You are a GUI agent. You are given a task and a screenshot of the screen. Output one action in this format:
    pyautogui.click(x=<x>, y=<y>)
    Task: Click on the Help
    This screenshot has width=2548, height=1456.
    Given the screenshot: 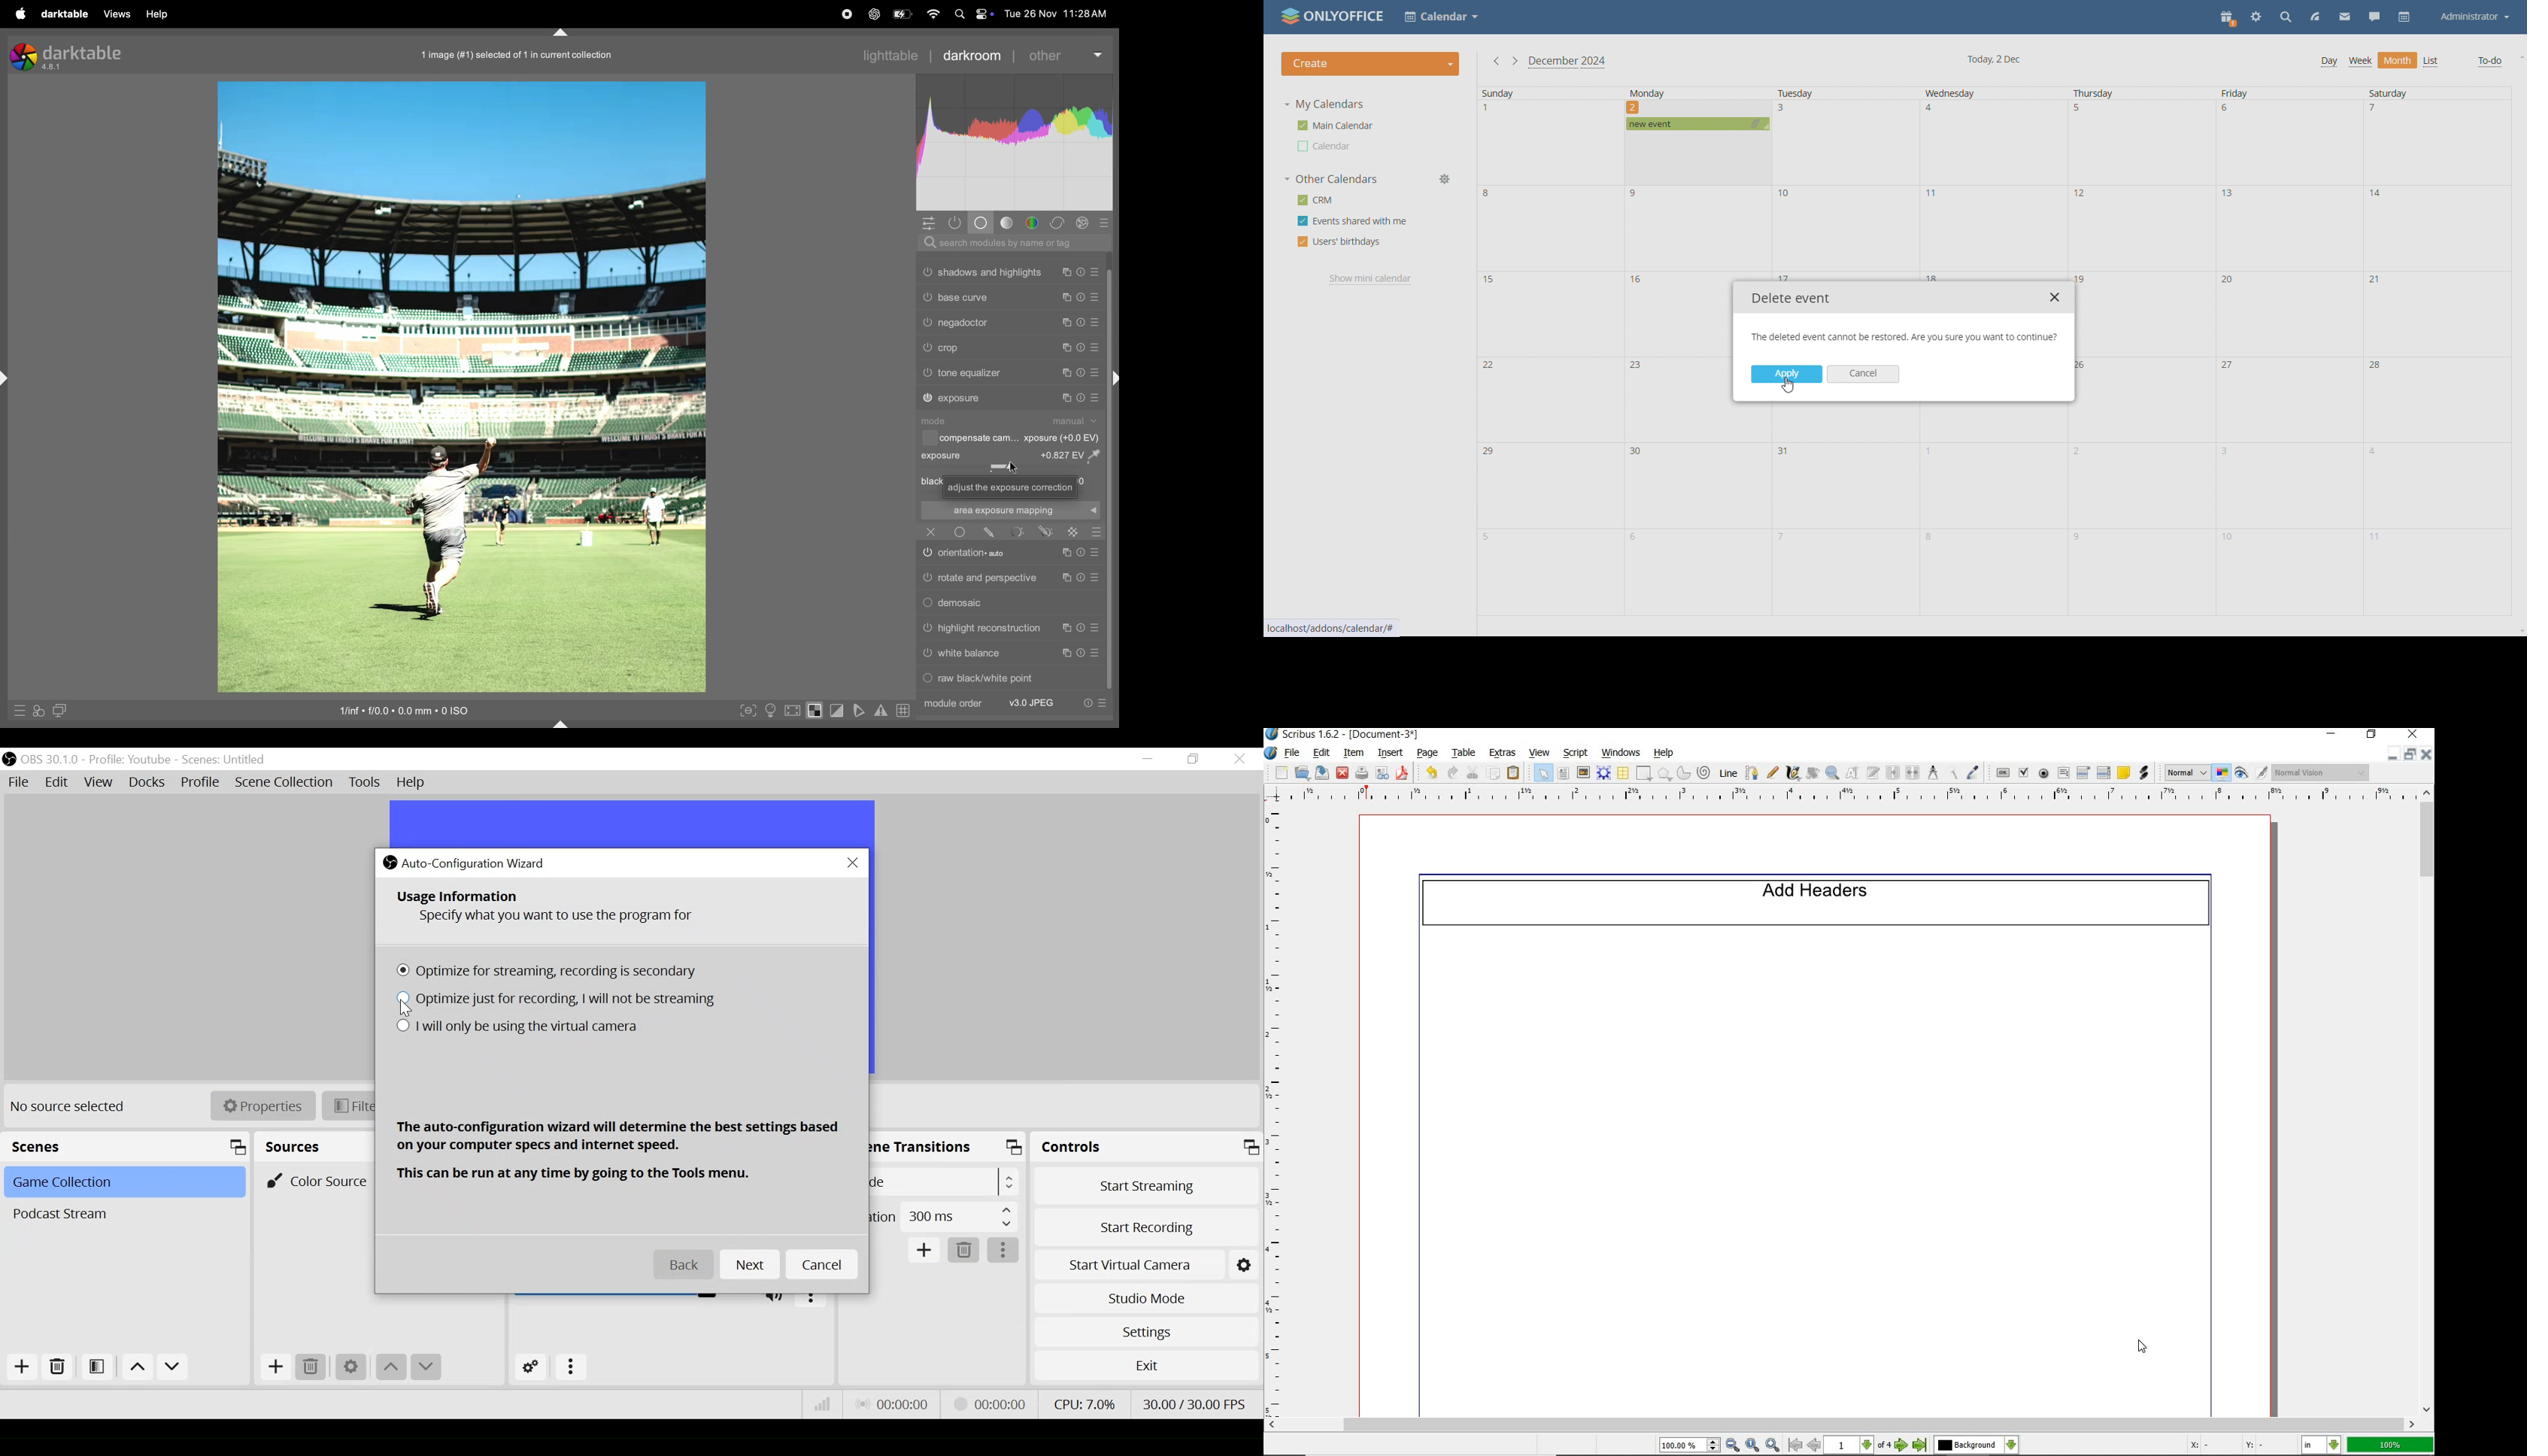 What is the action you would take?
    pyautogui.click(x=414, y=783)
    